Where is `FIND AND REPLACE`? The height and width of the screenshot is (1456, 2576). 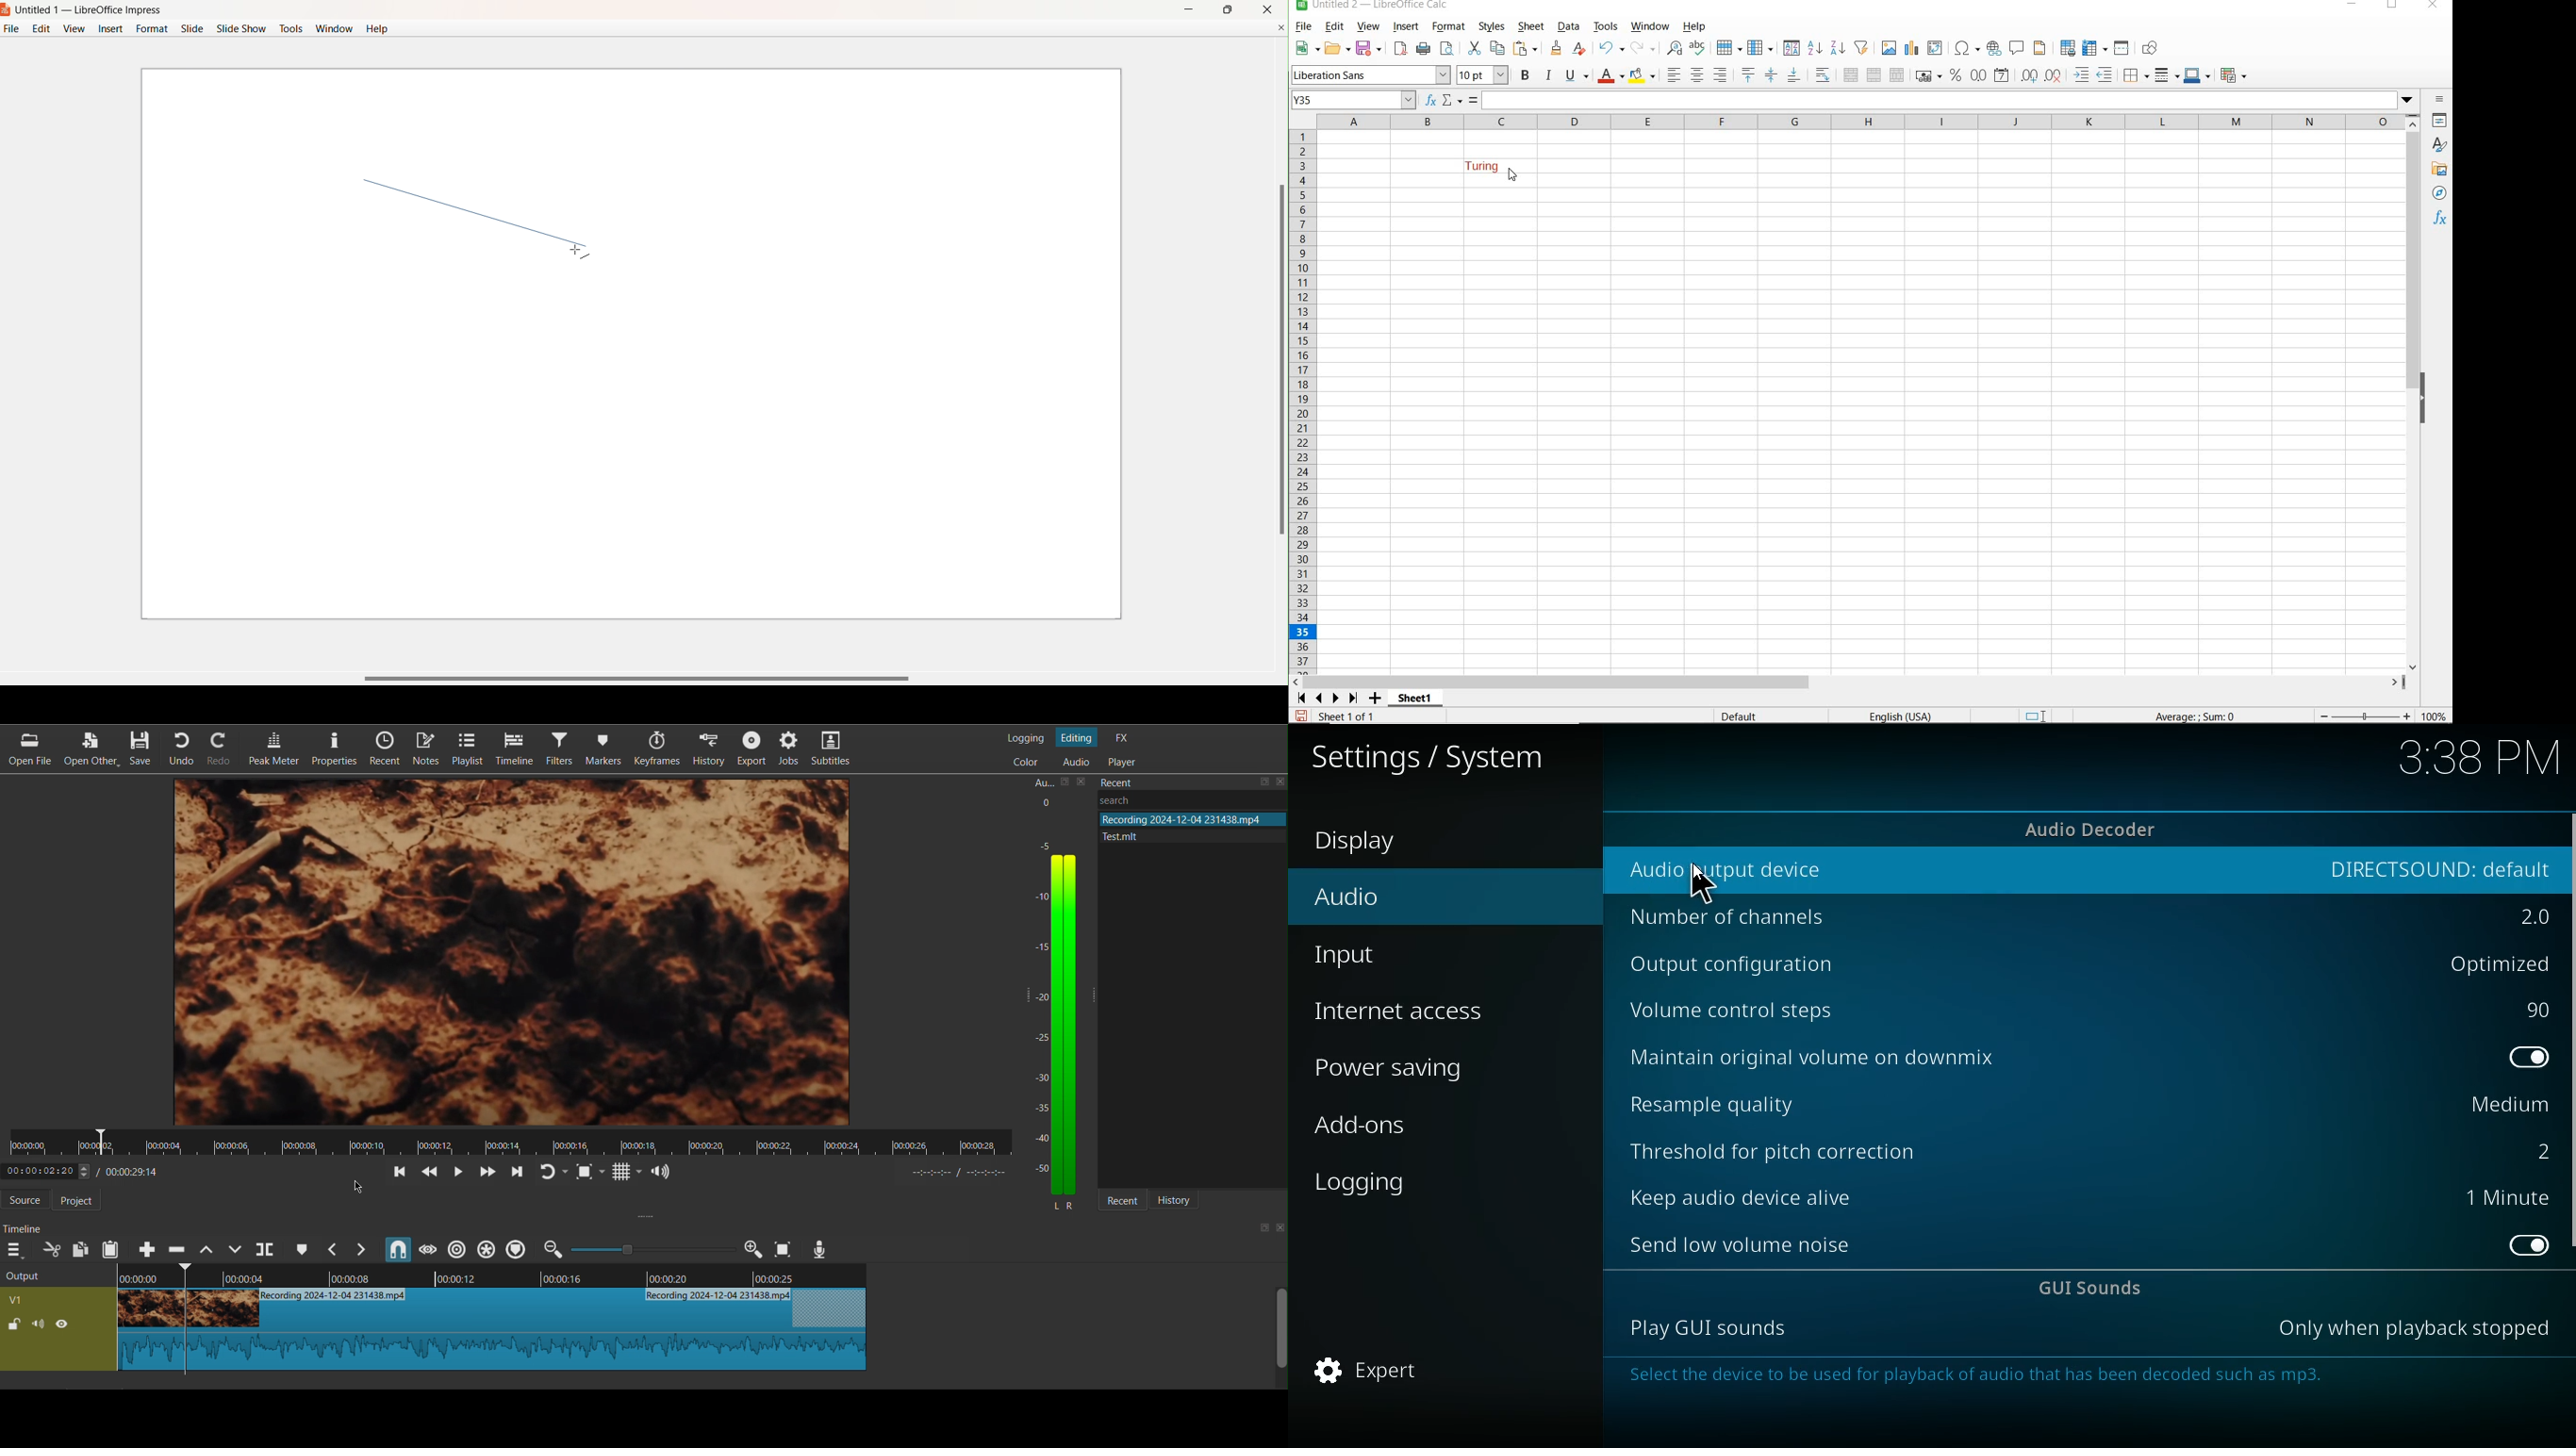
FIND AND REPLACE is located at coordinates (1674, 49).